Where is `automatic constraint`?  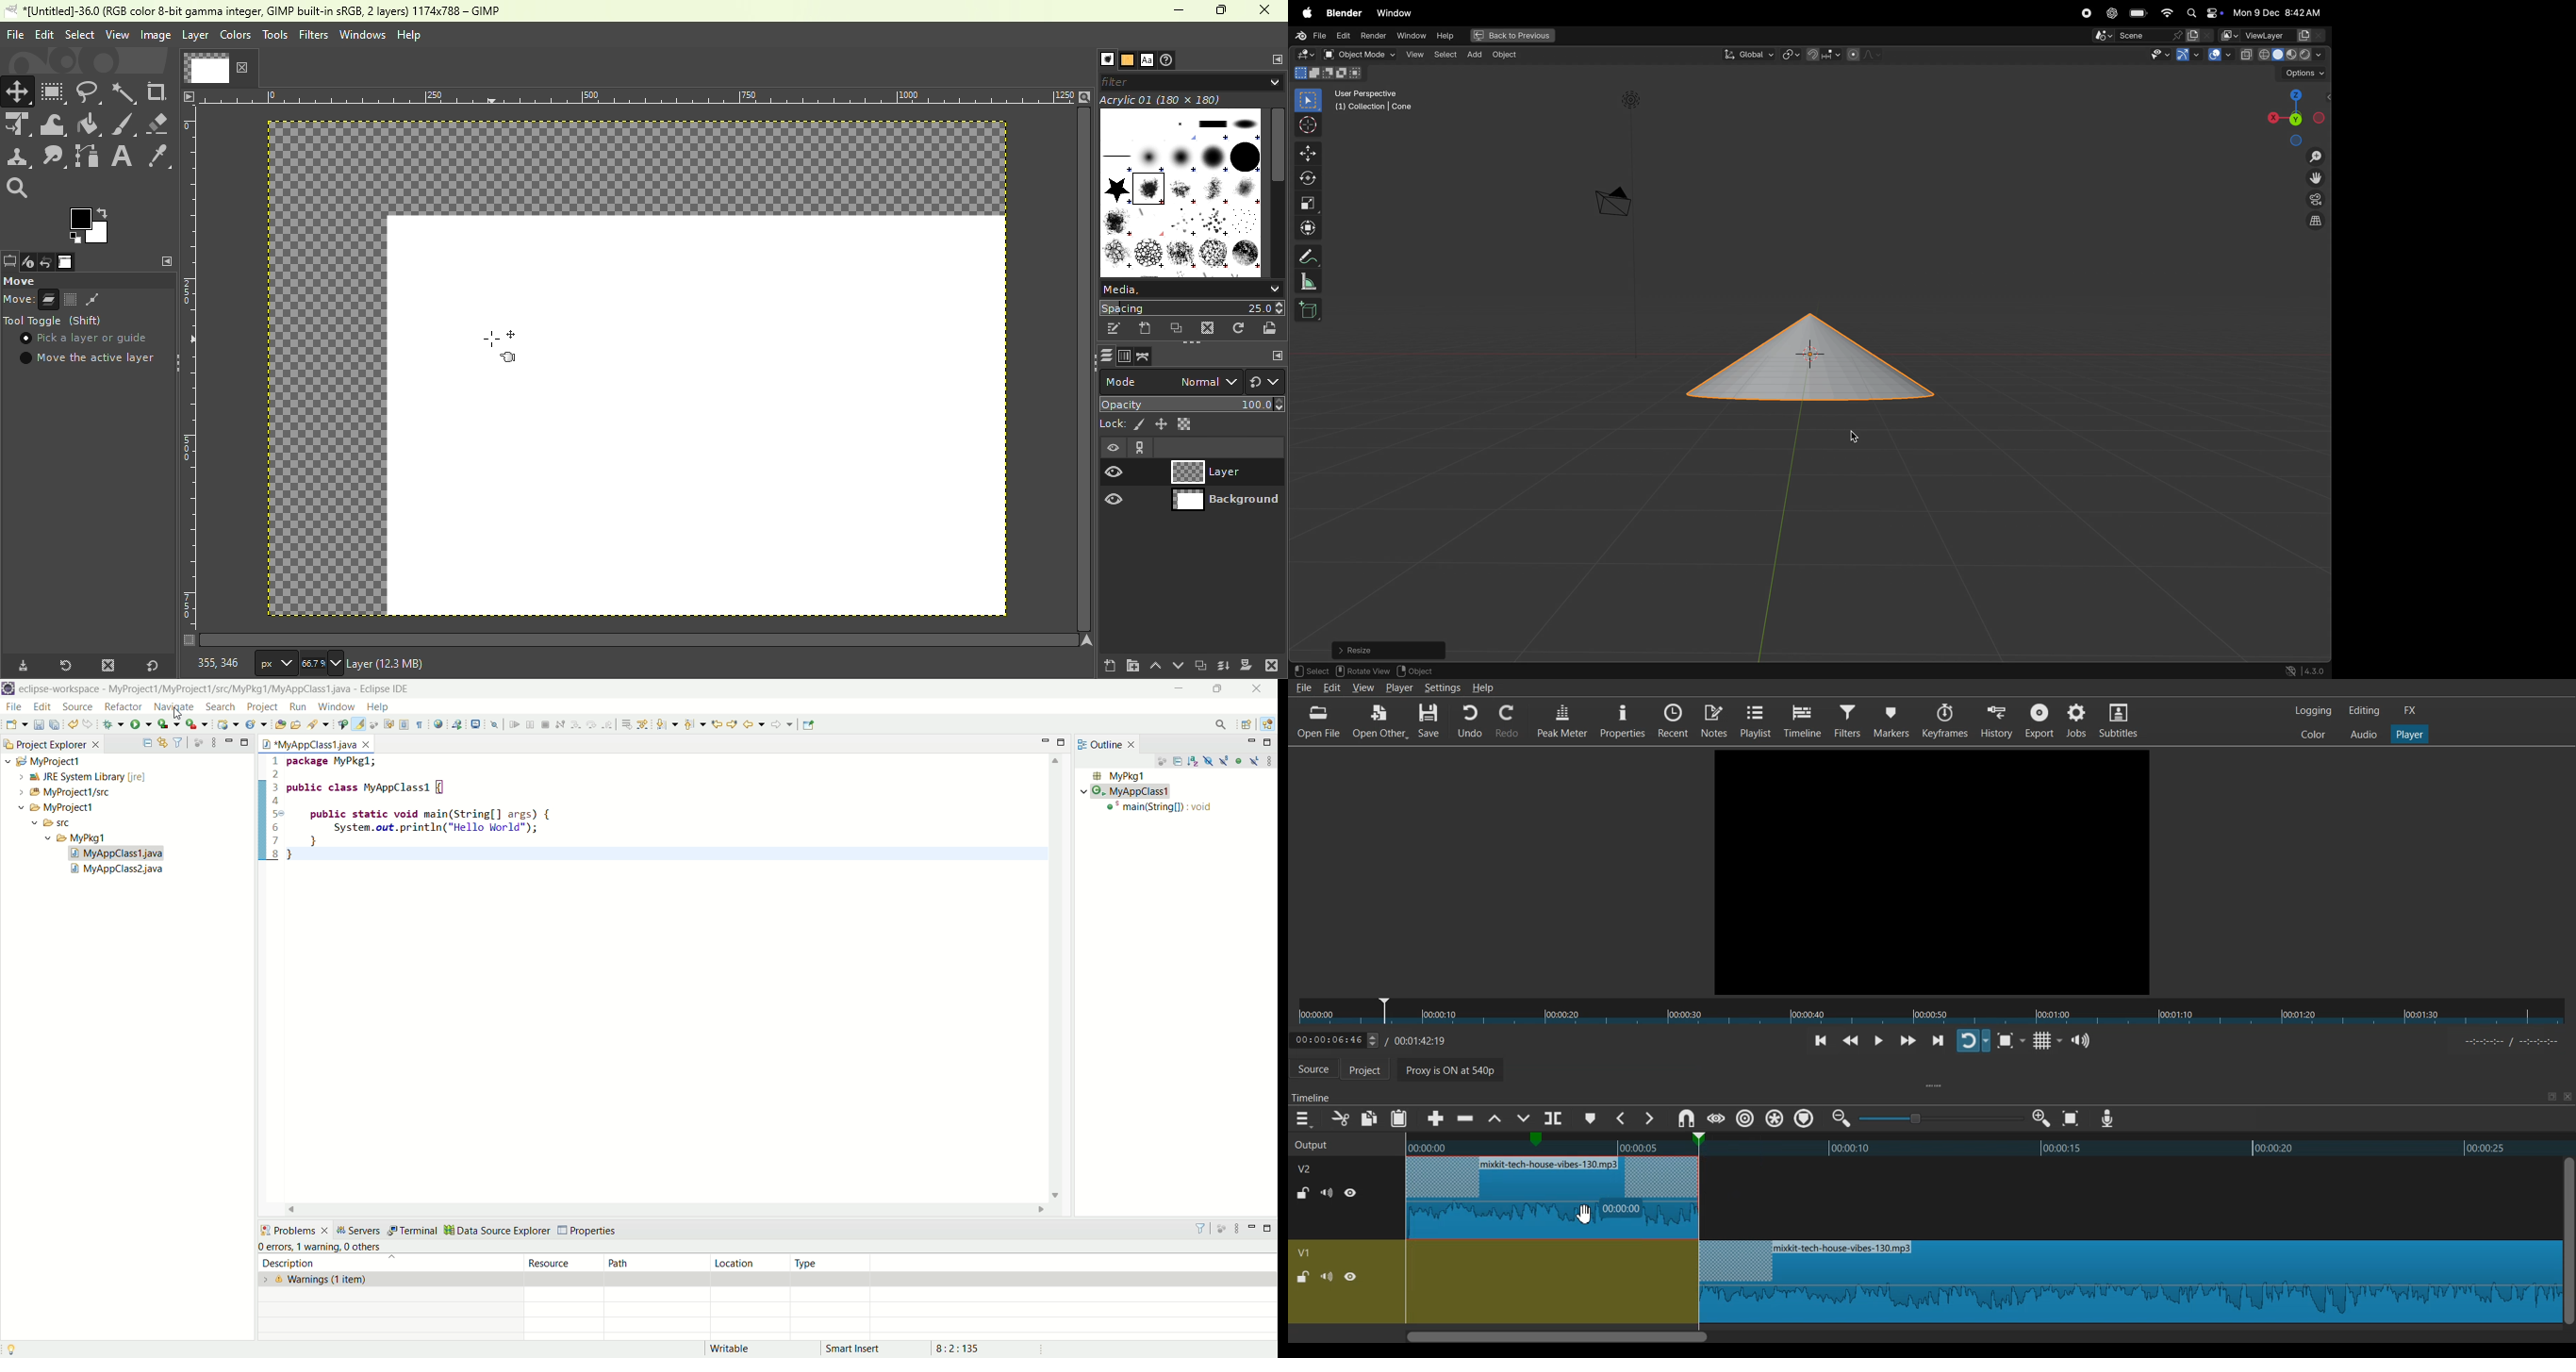 automatic constraint is located at coordinates (1960, 670).